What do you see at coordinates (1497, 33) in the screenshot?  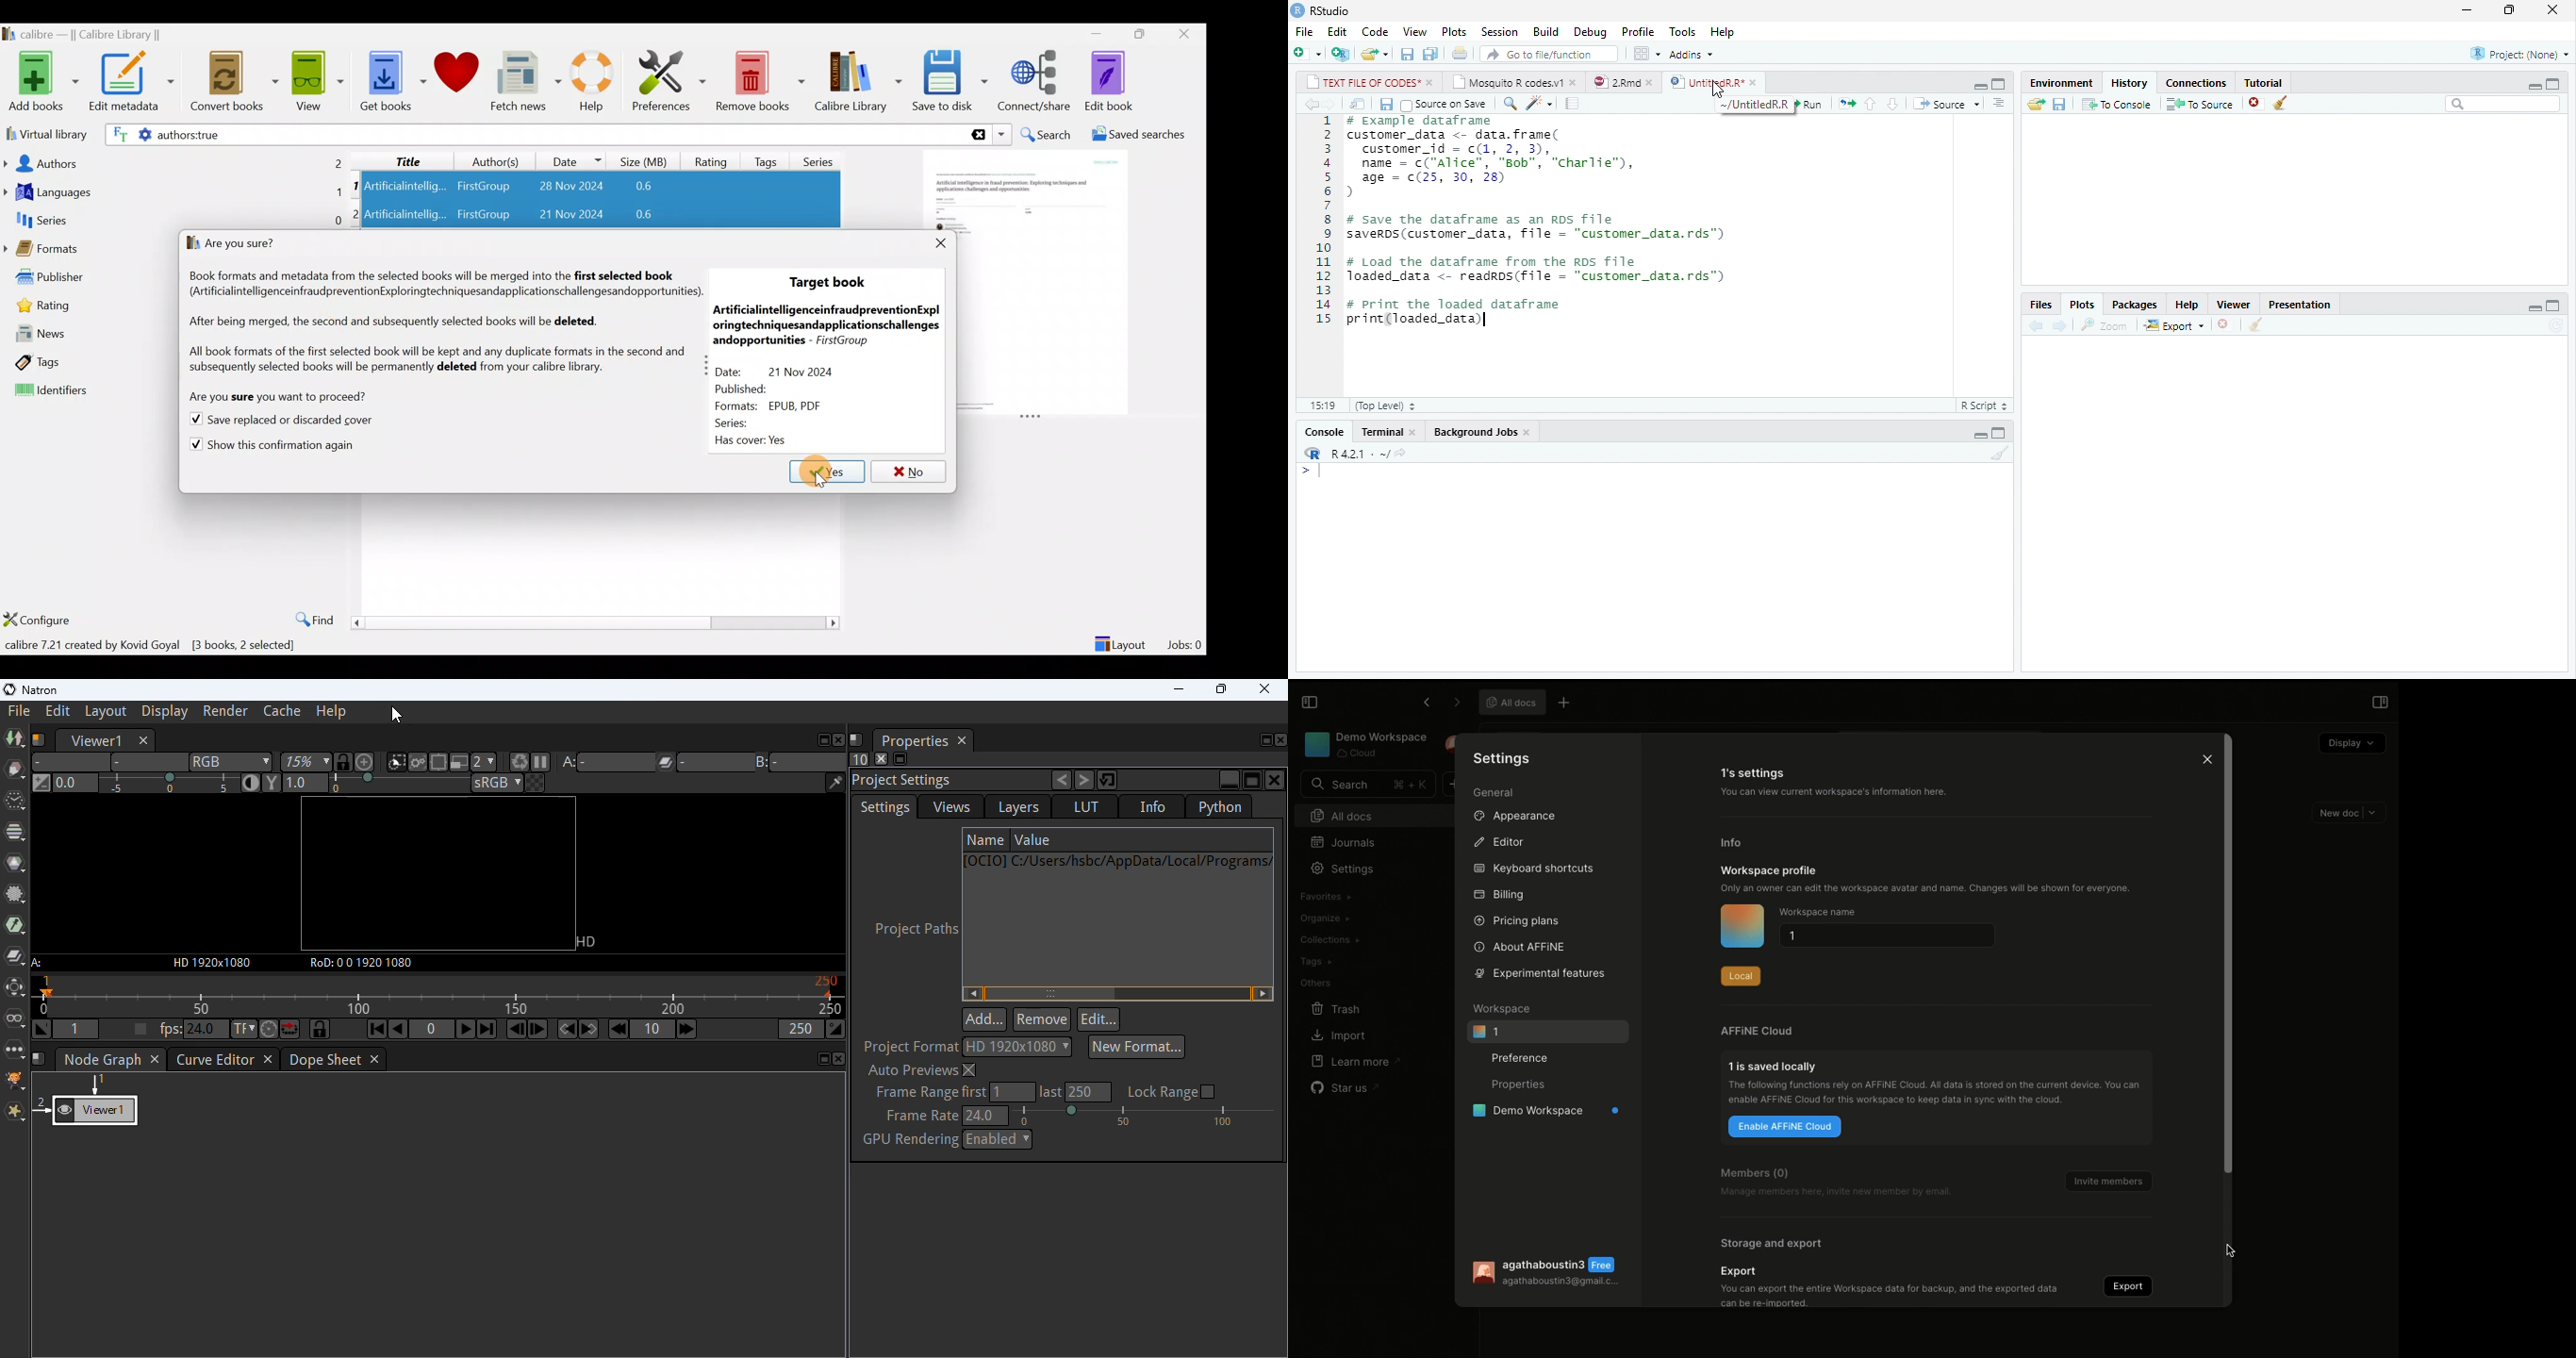 I see `Session` at bounding box center [1497, 33].